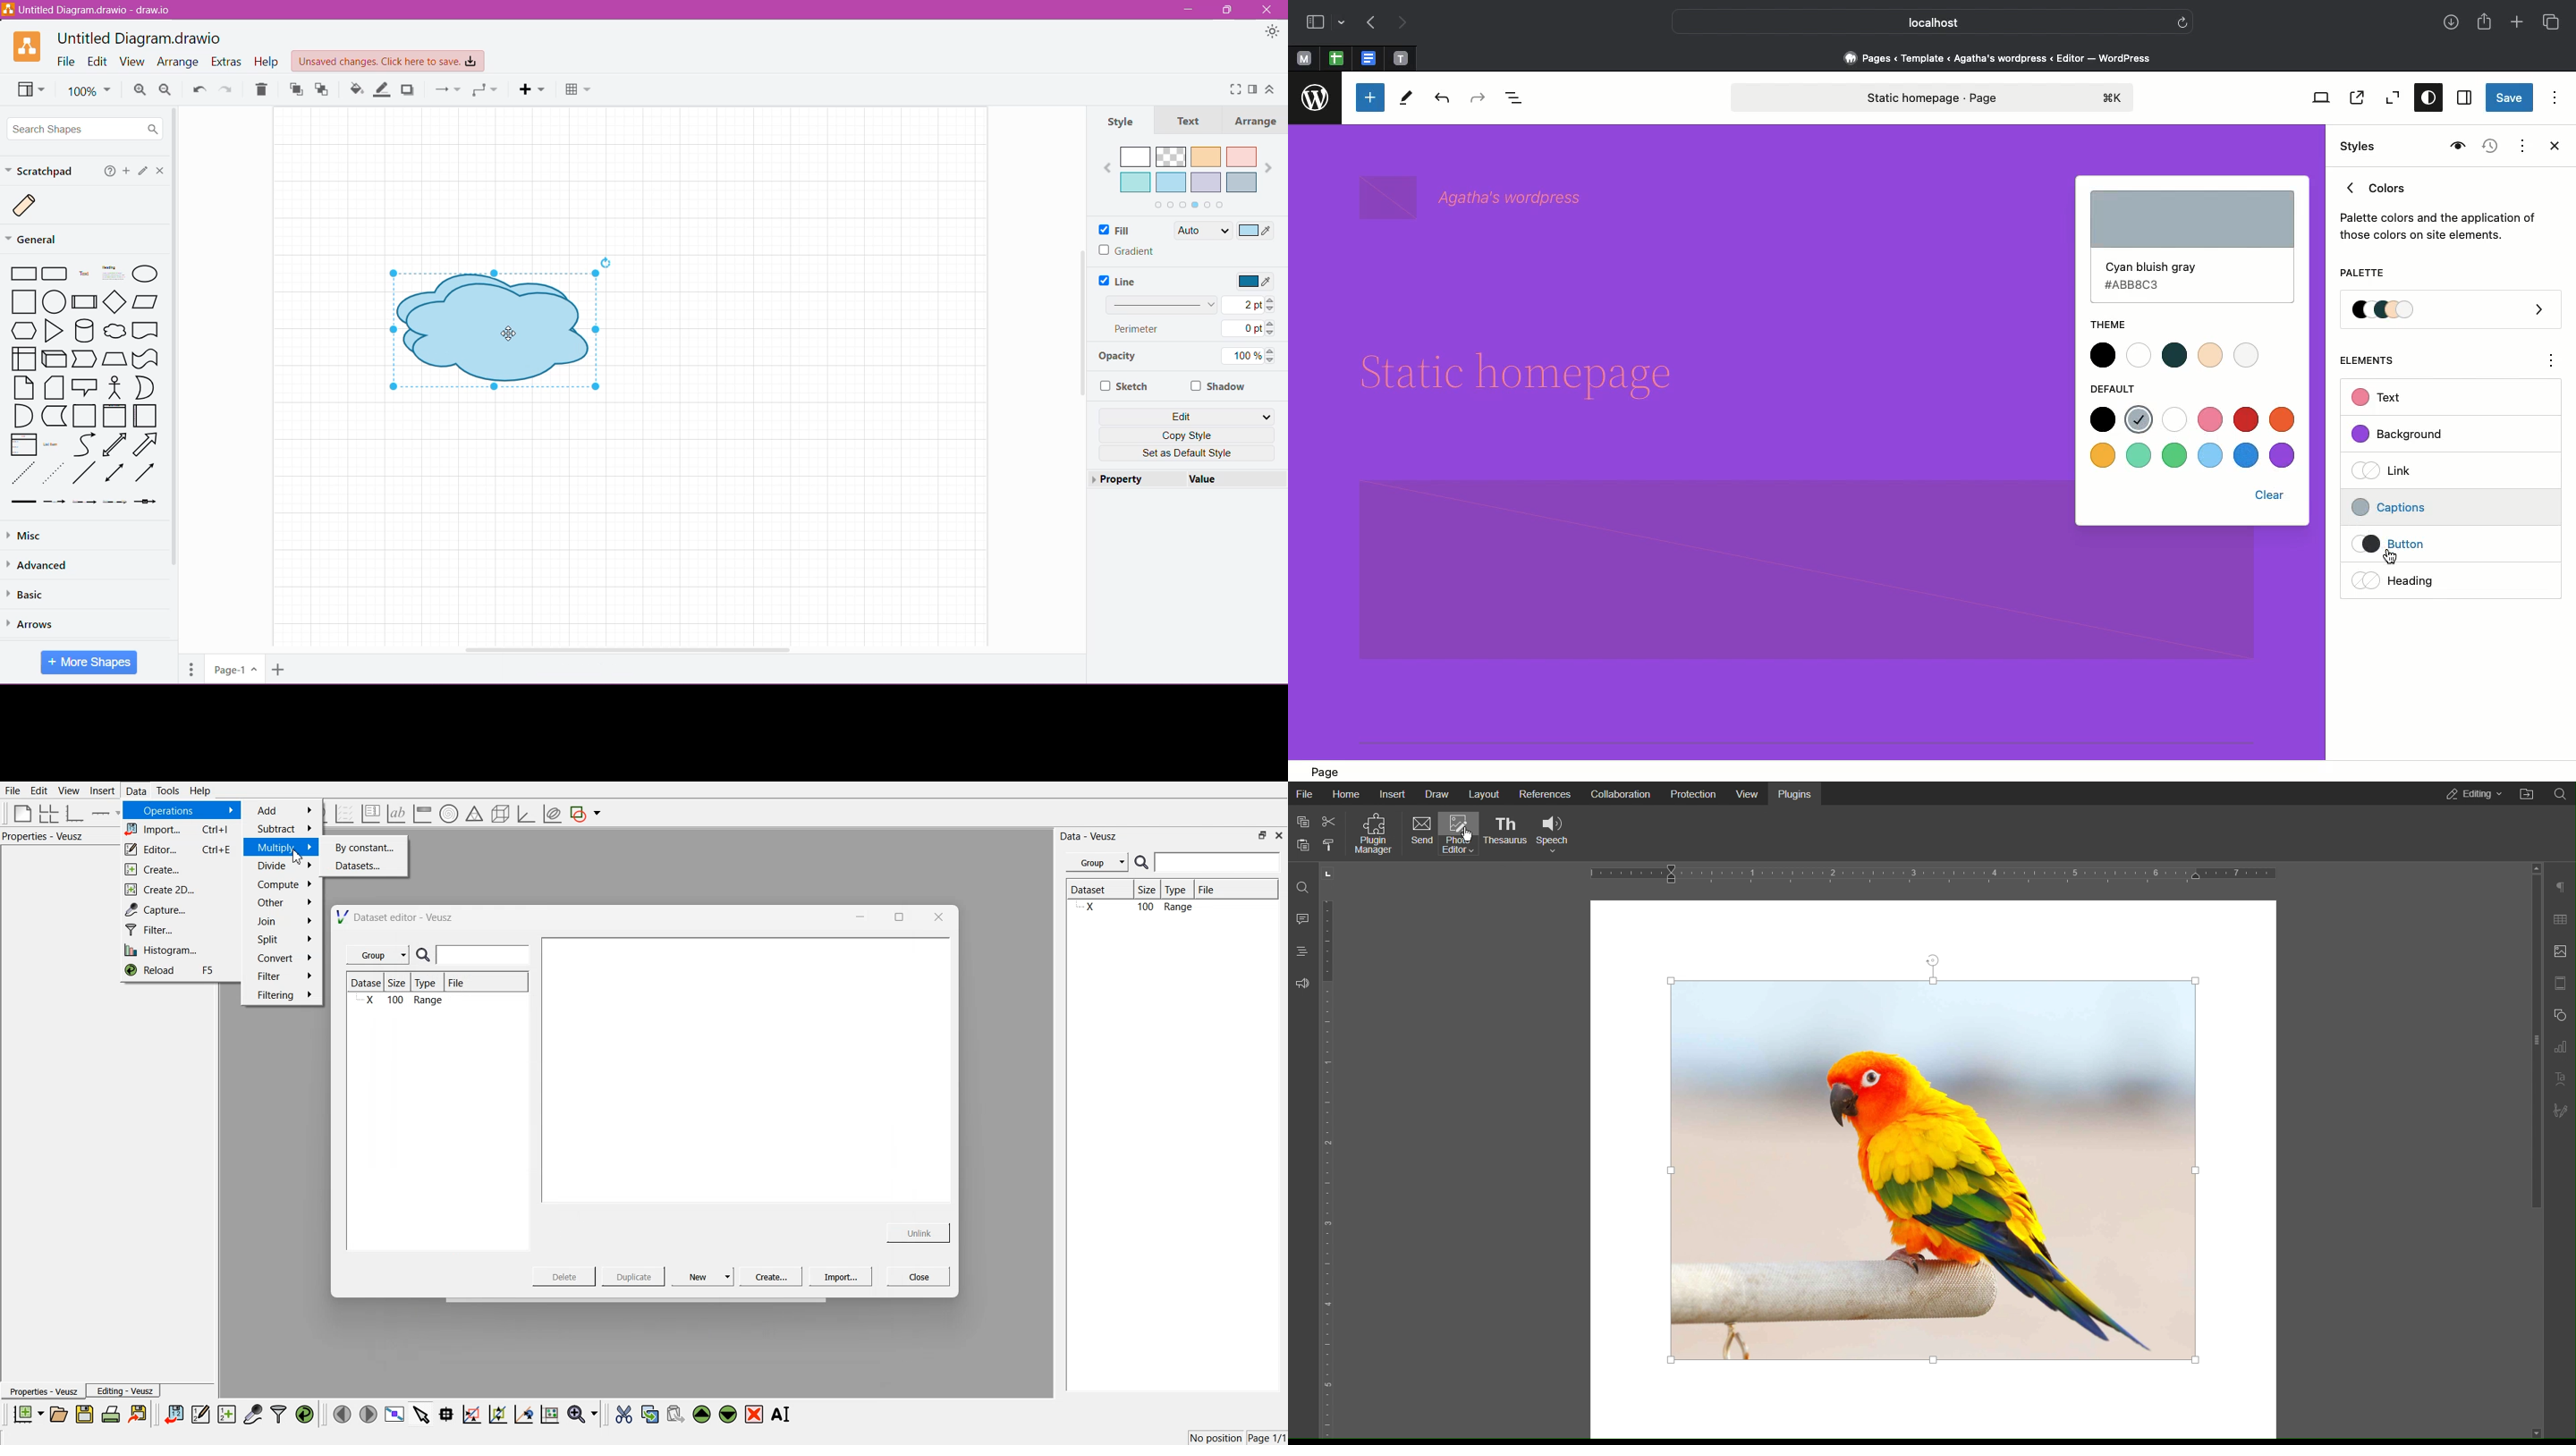 The width and height of the screenshot is (2576, 1456). What do you see at coordinates (39, 239) in the screenshot?
I see `General` at bounding box center [39, 239].